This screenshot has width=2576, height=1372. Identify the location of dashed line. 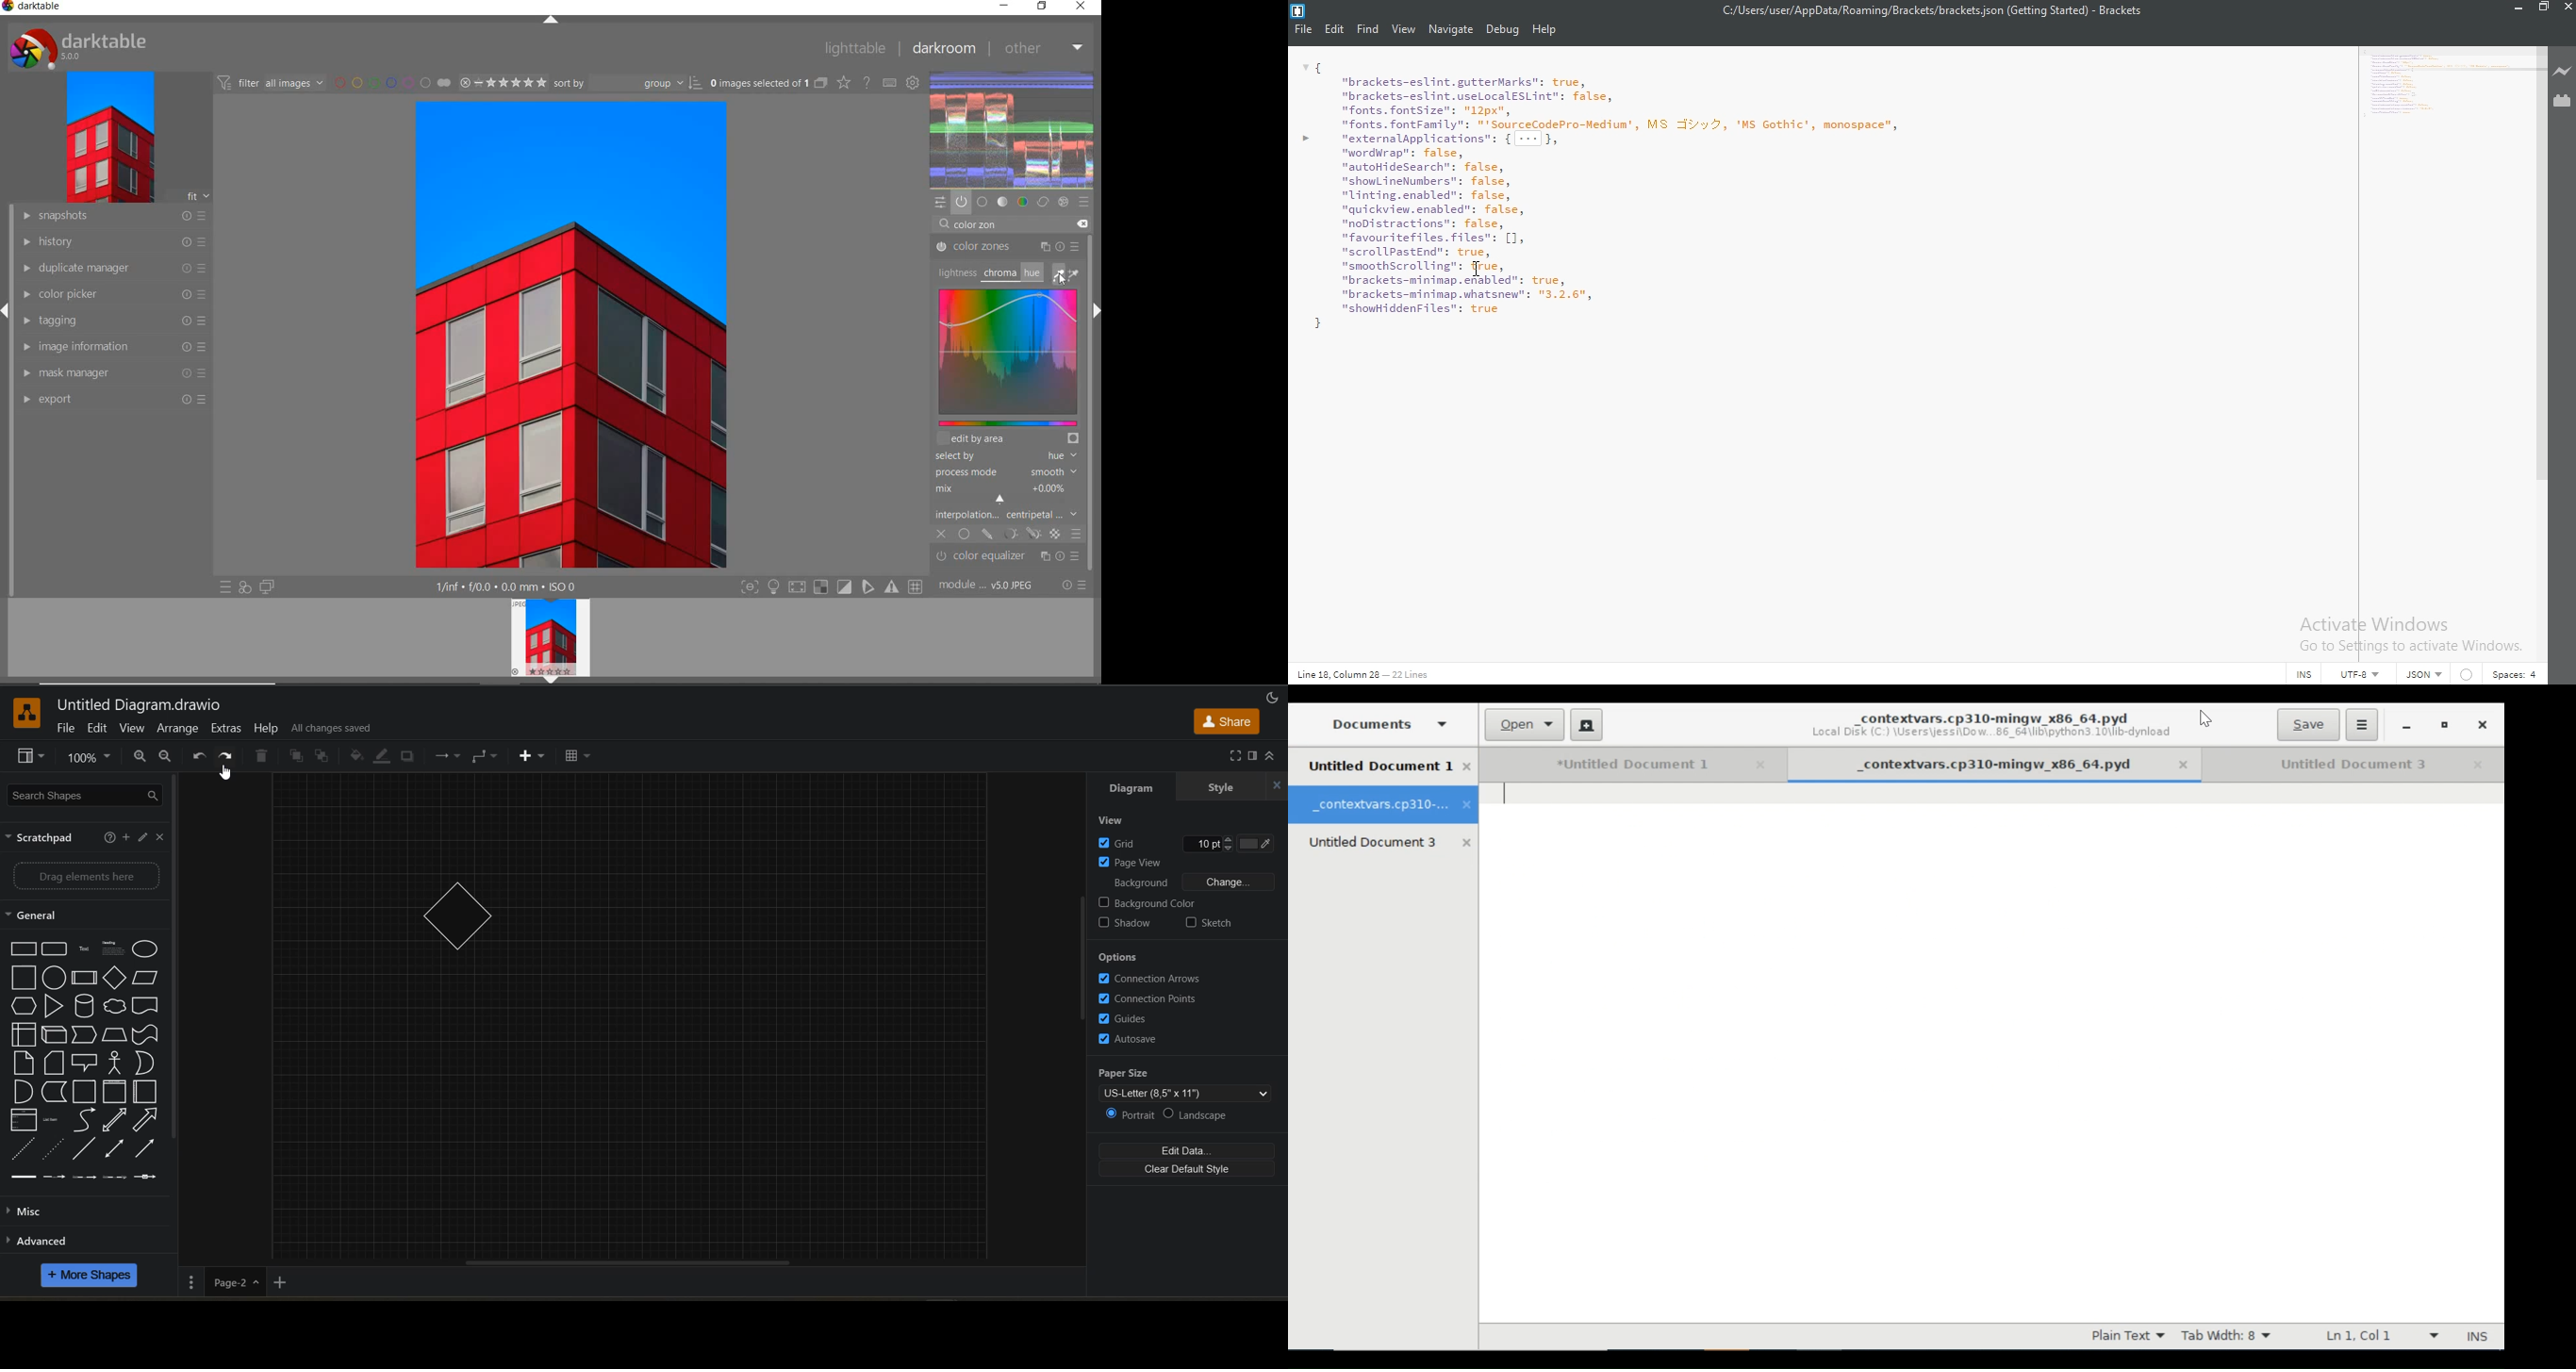
(22, 1150).